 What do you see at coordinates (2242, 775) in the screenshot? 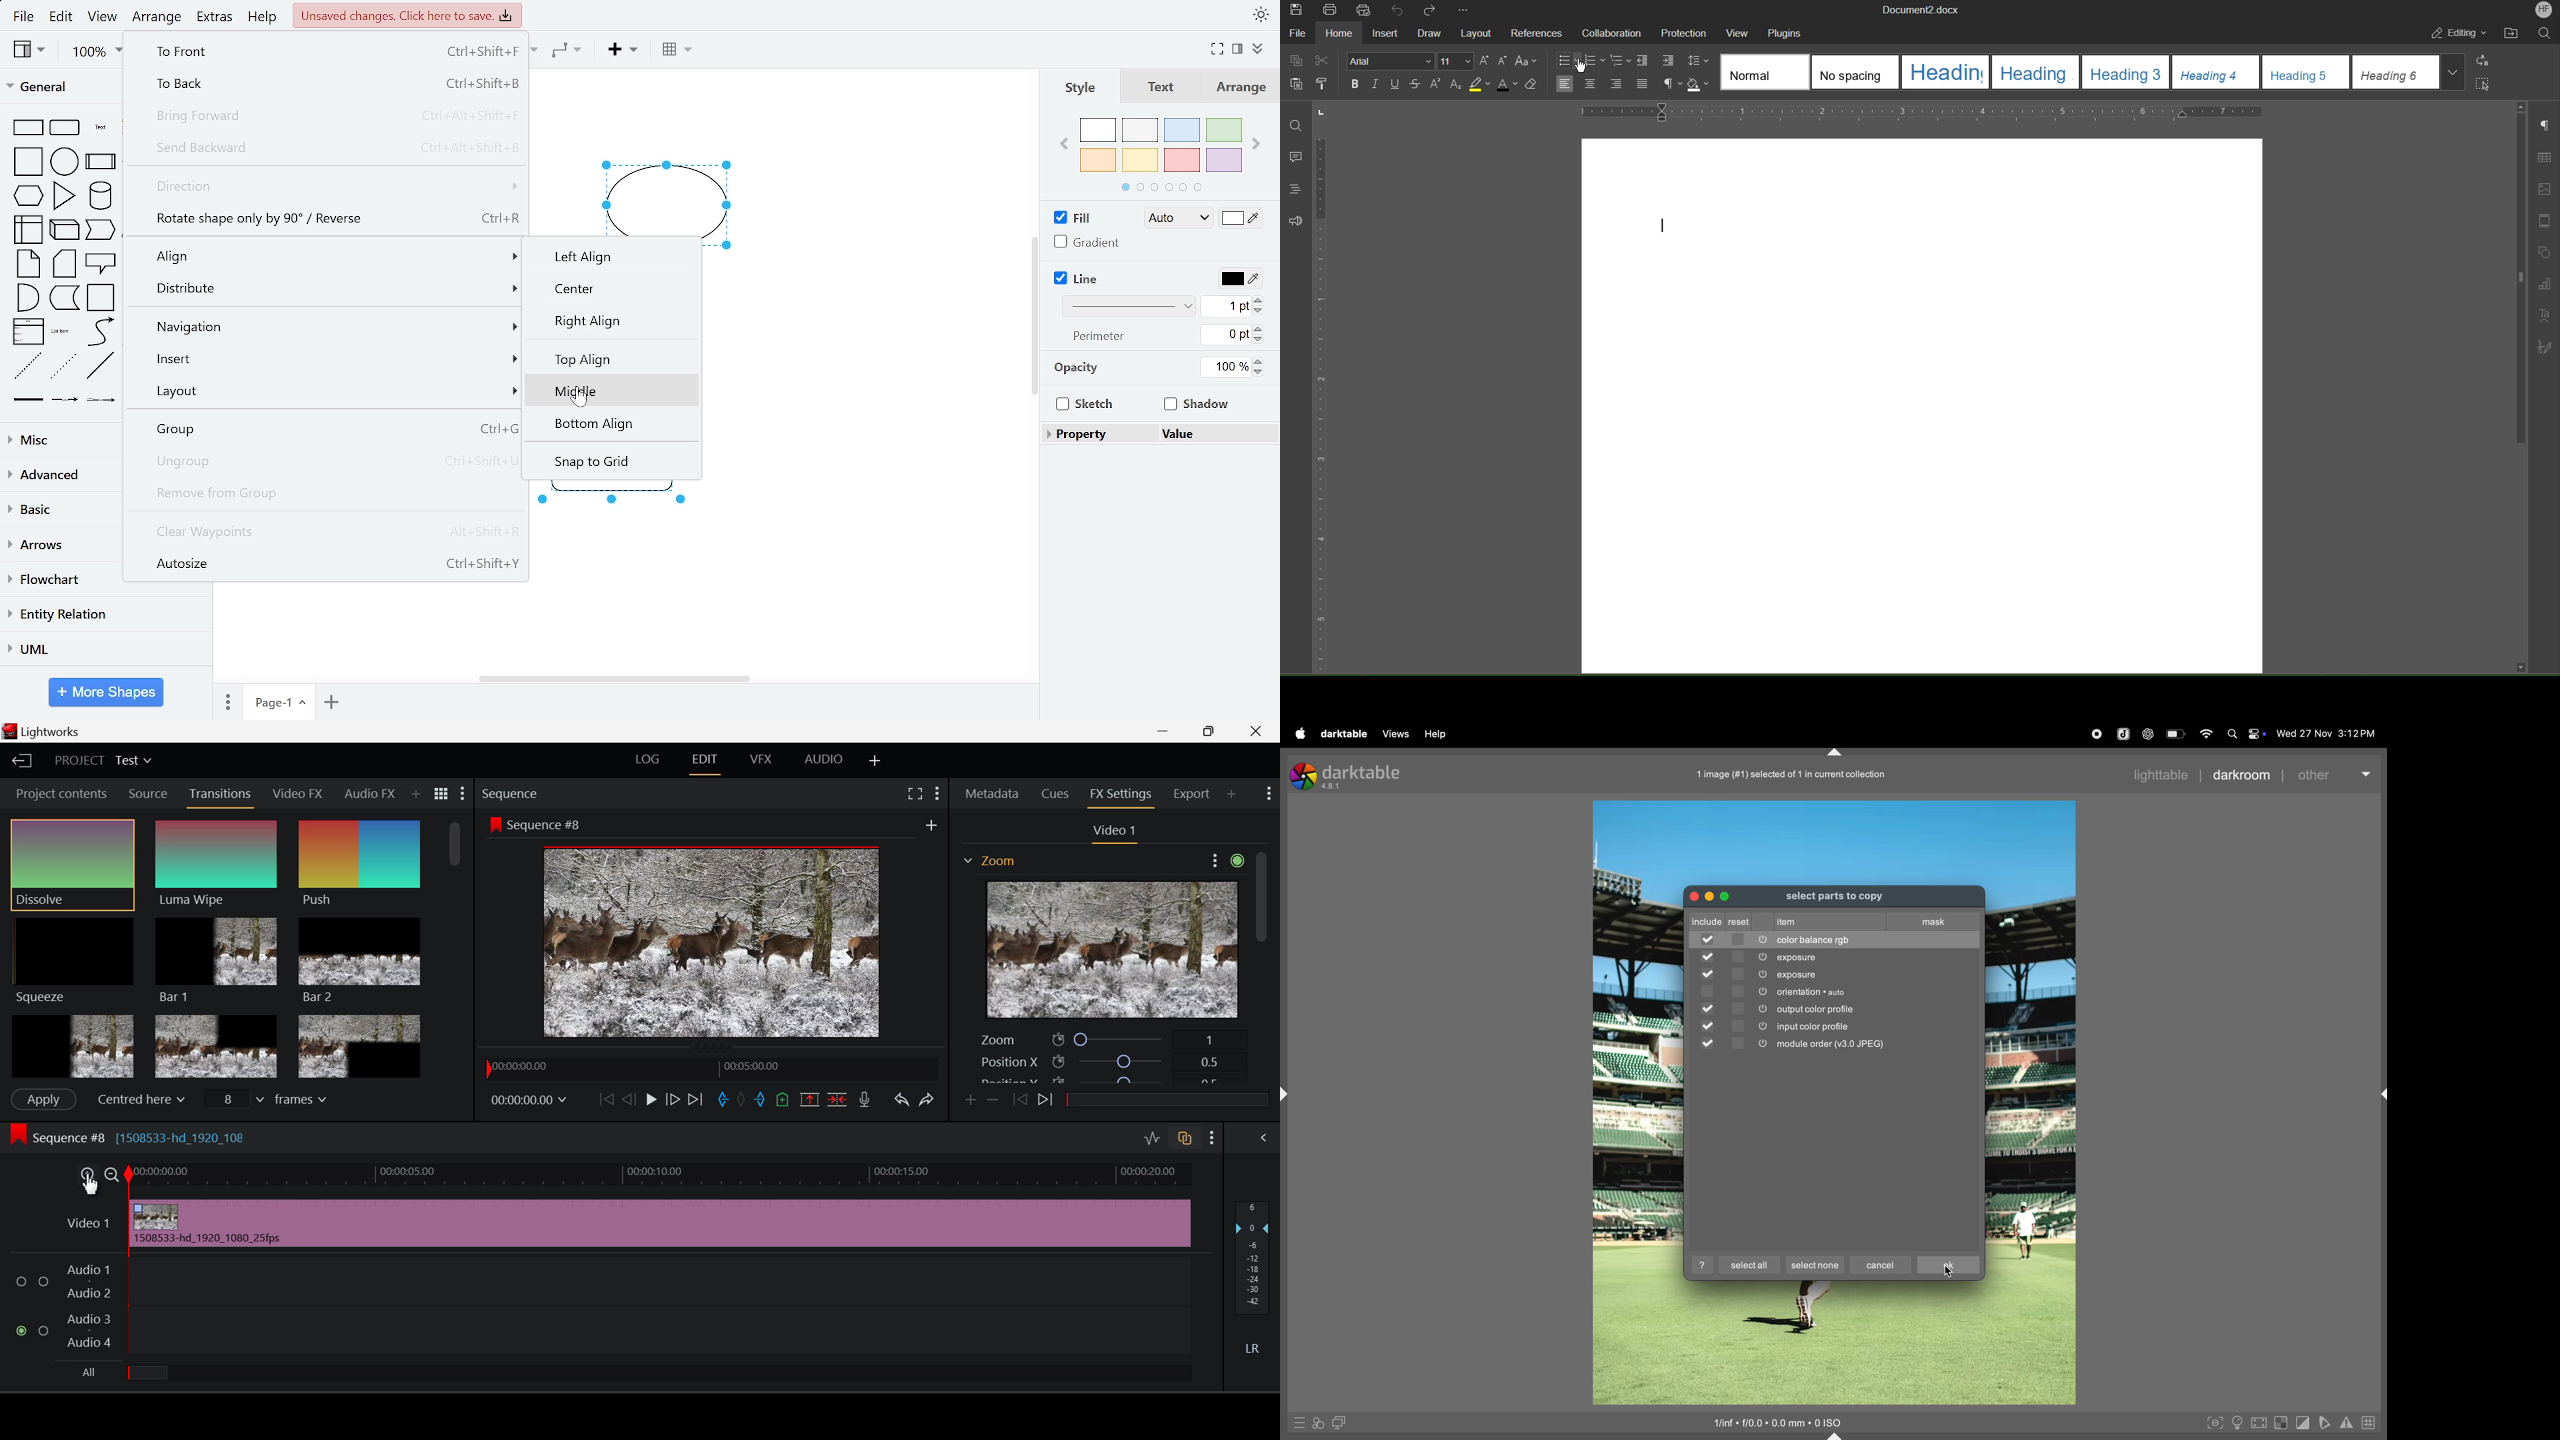
I see `darkroom` at bounding box center [2242, 775].